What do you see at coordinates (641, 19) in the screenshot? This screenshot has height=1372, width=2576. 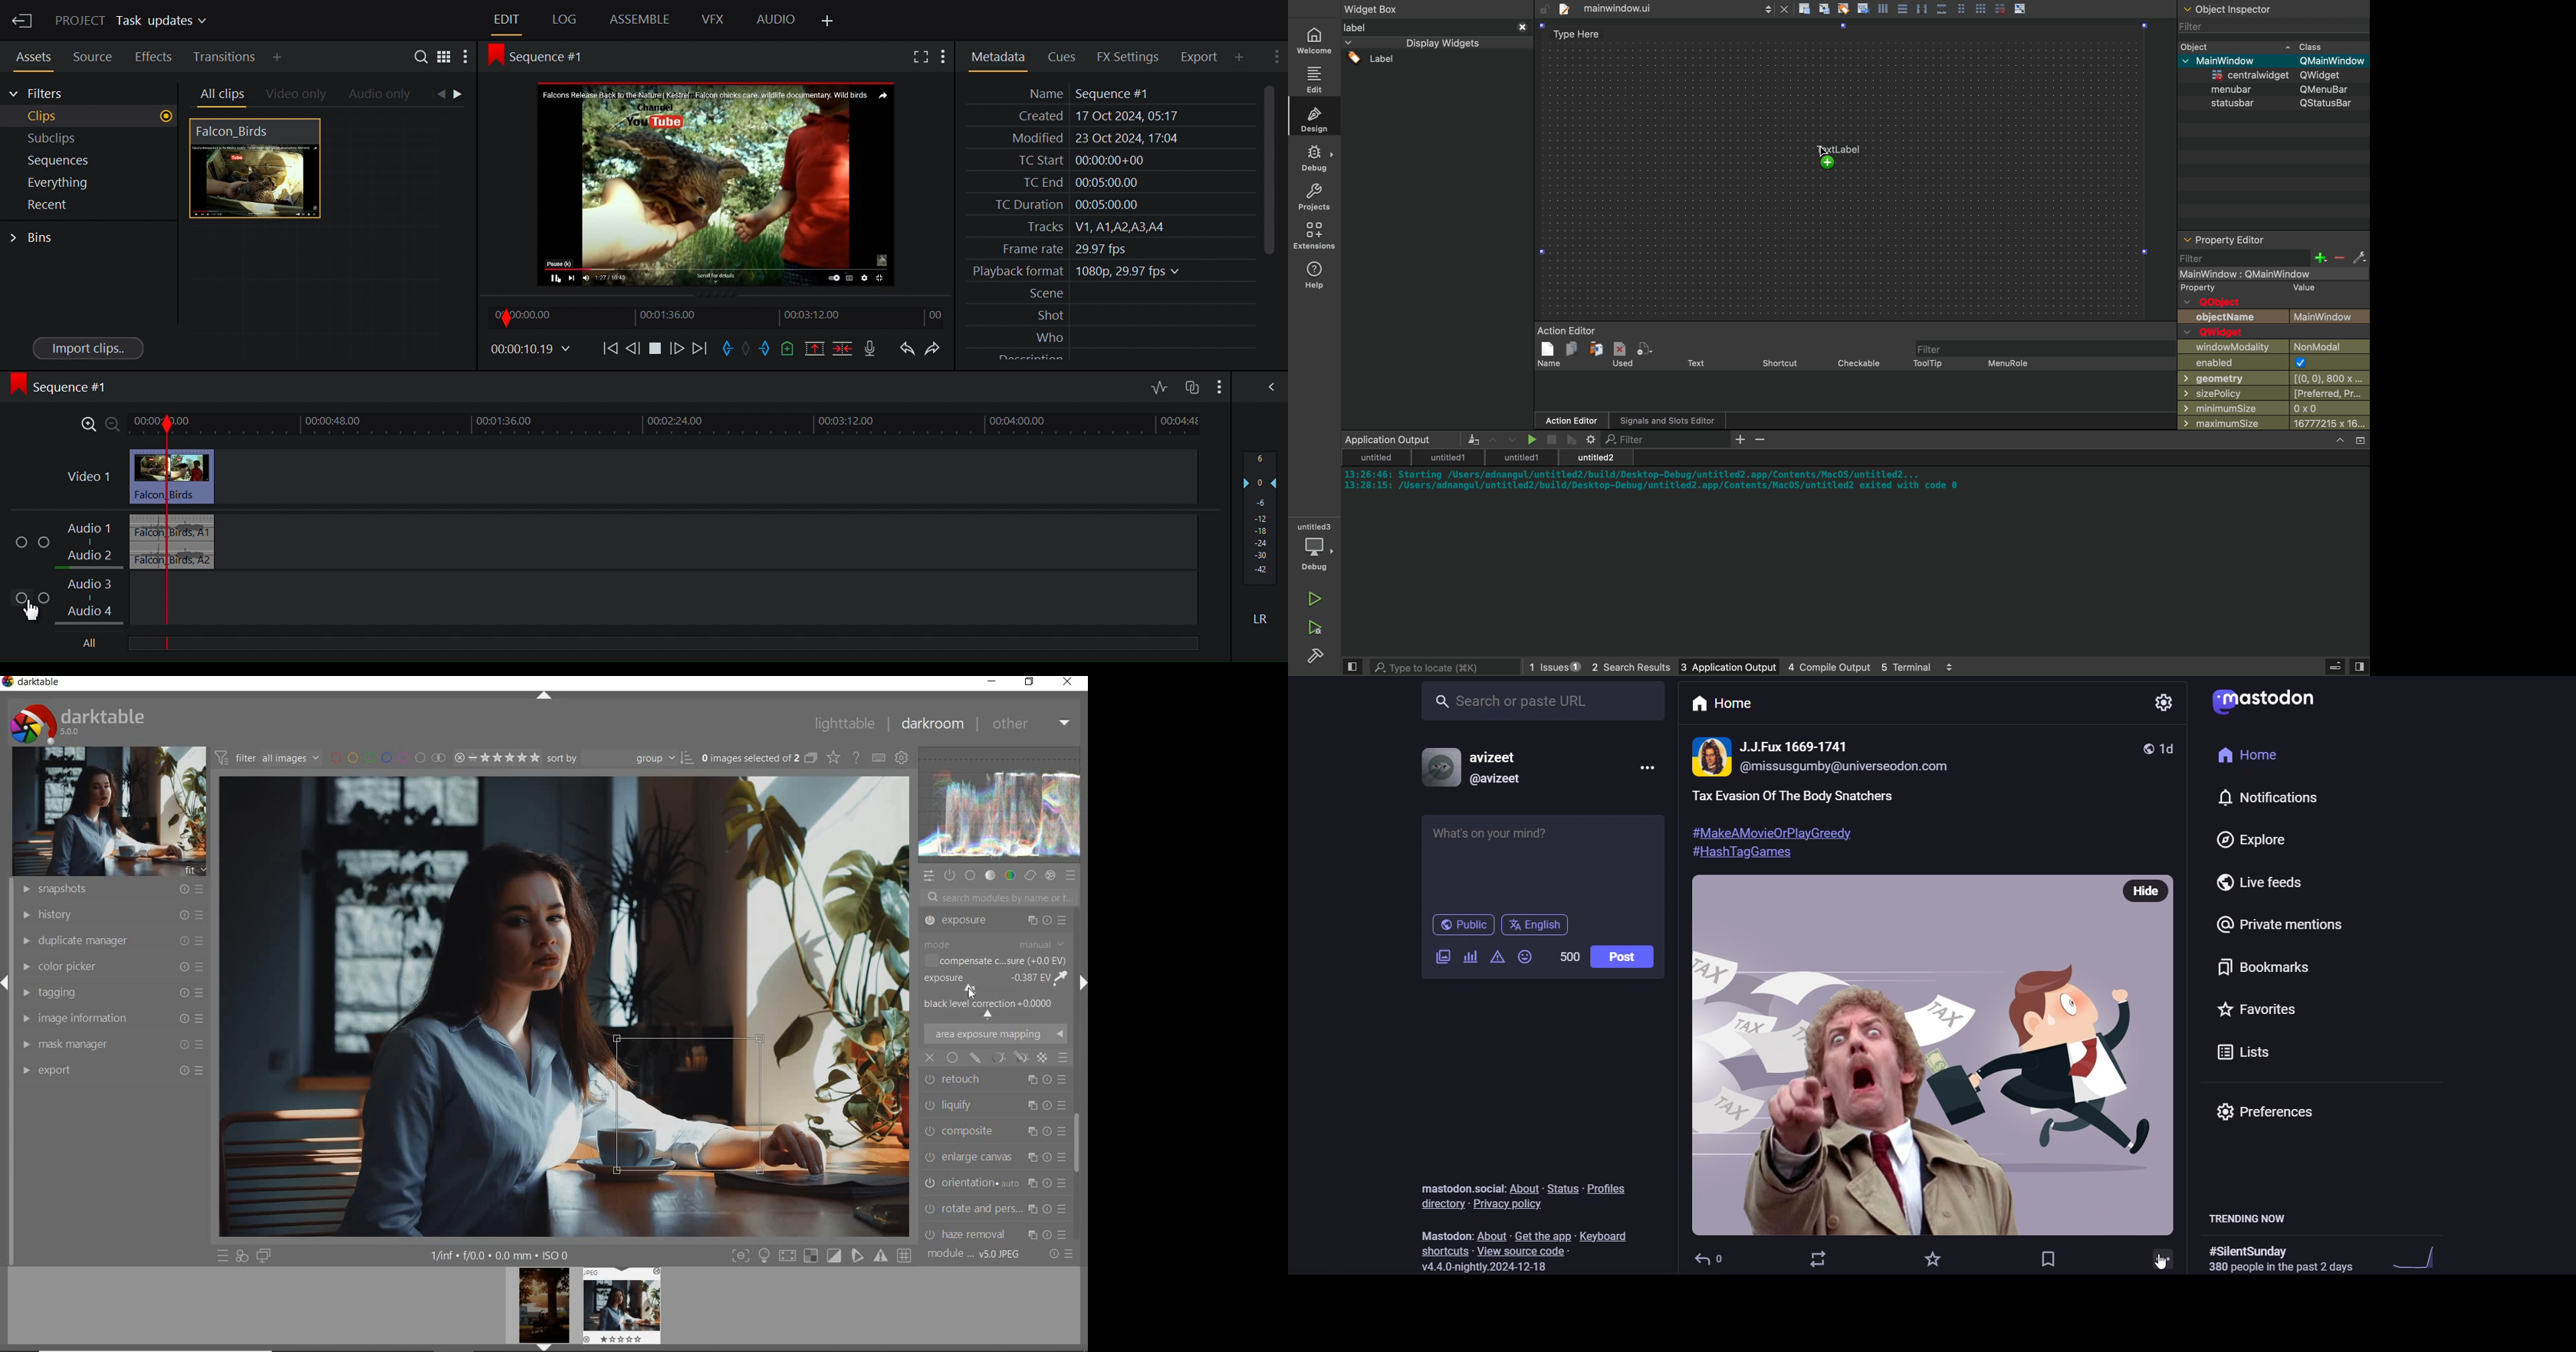 I see `Assemble` at bounding box center [641, 19].